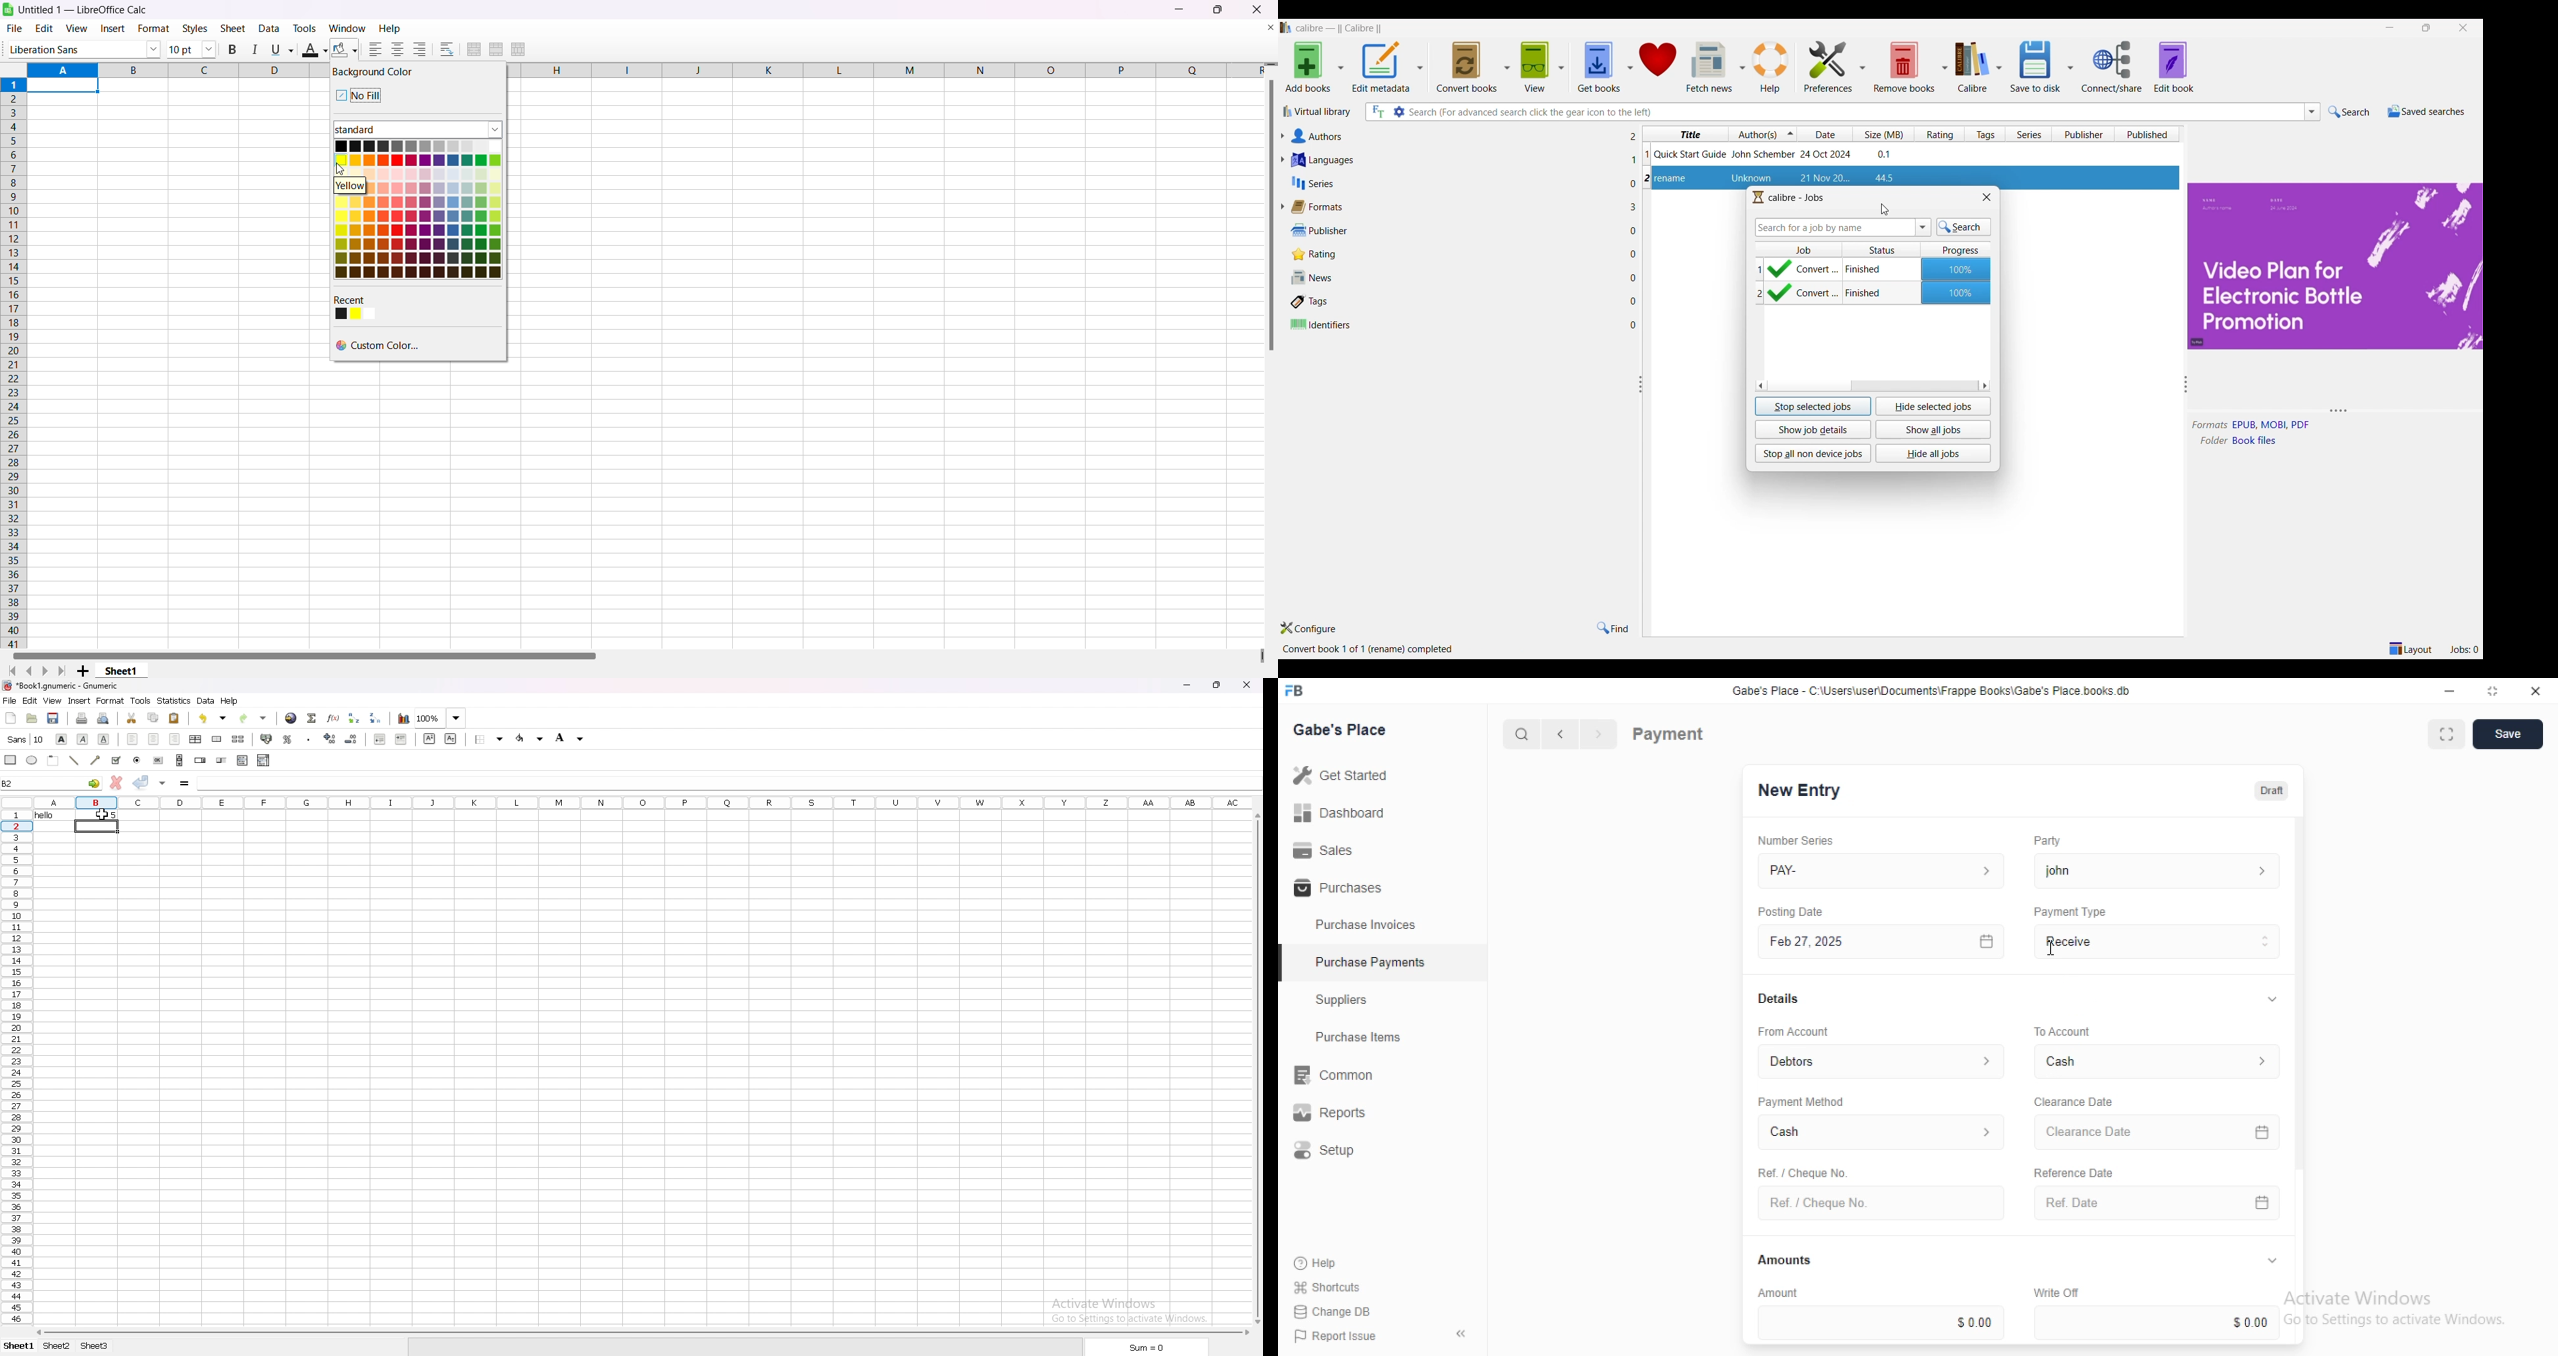  What do you see at coordinates (334, 717) in the screenshot?
I see `function` at bounding box center [334, 717].